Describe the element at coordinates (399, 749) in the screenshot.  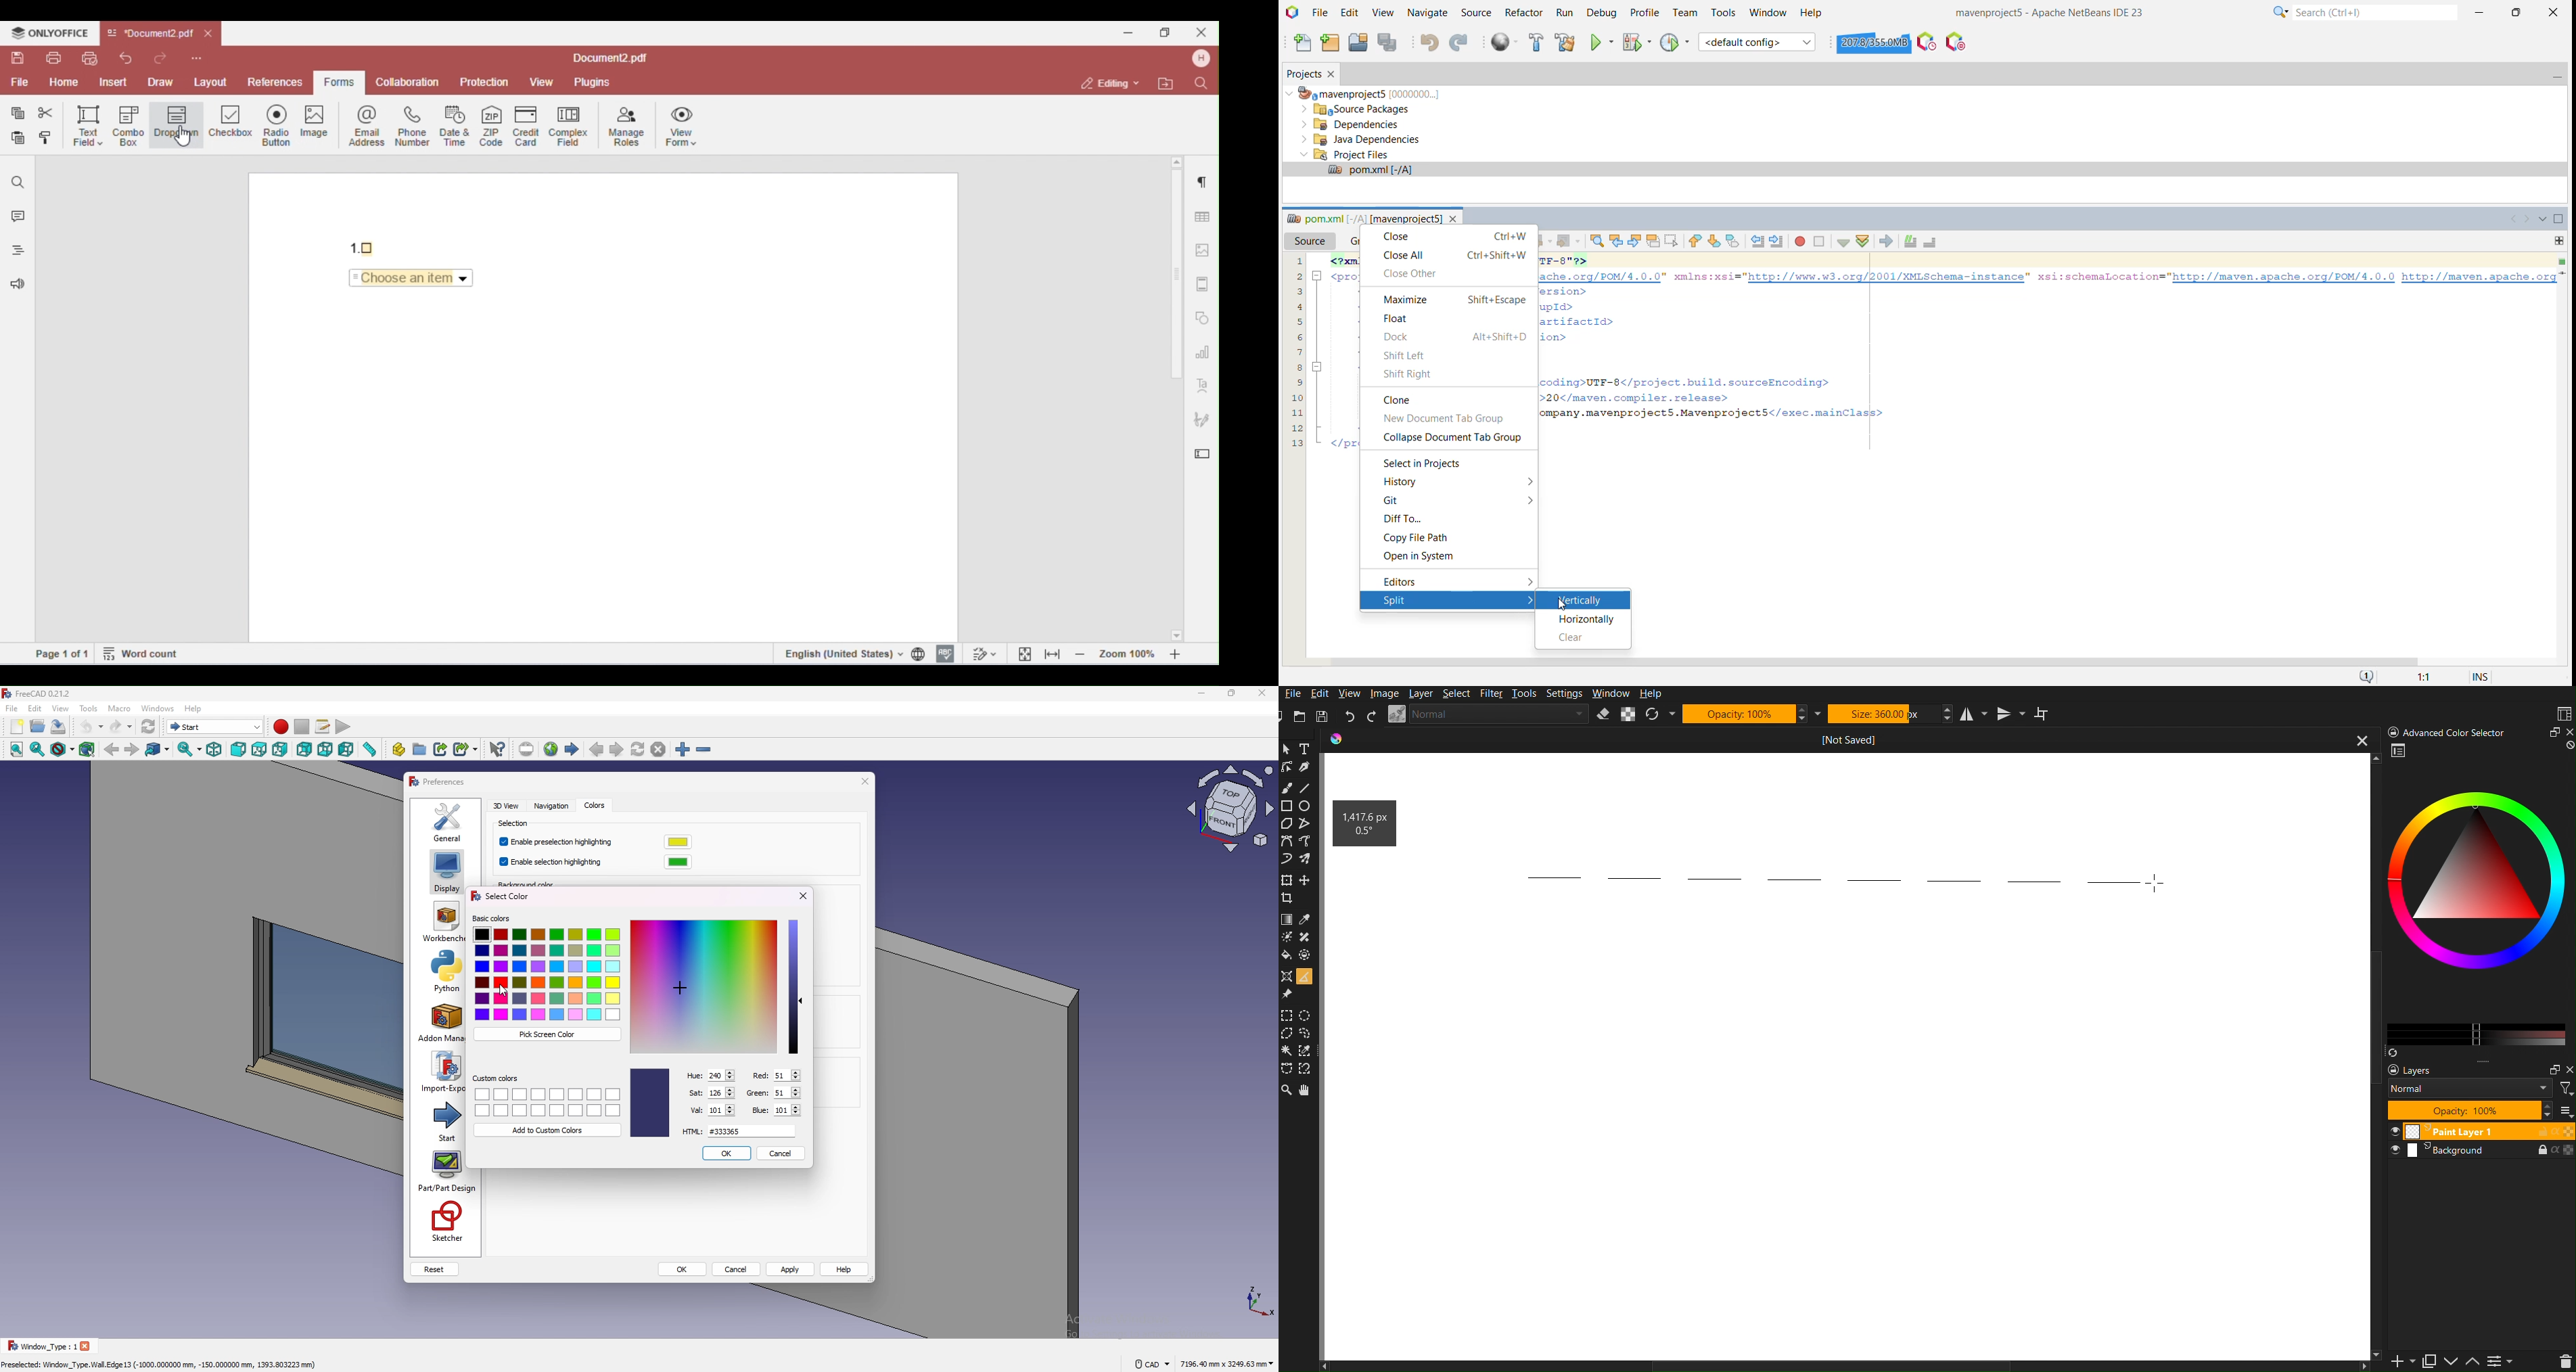
I see `create part` at that location.